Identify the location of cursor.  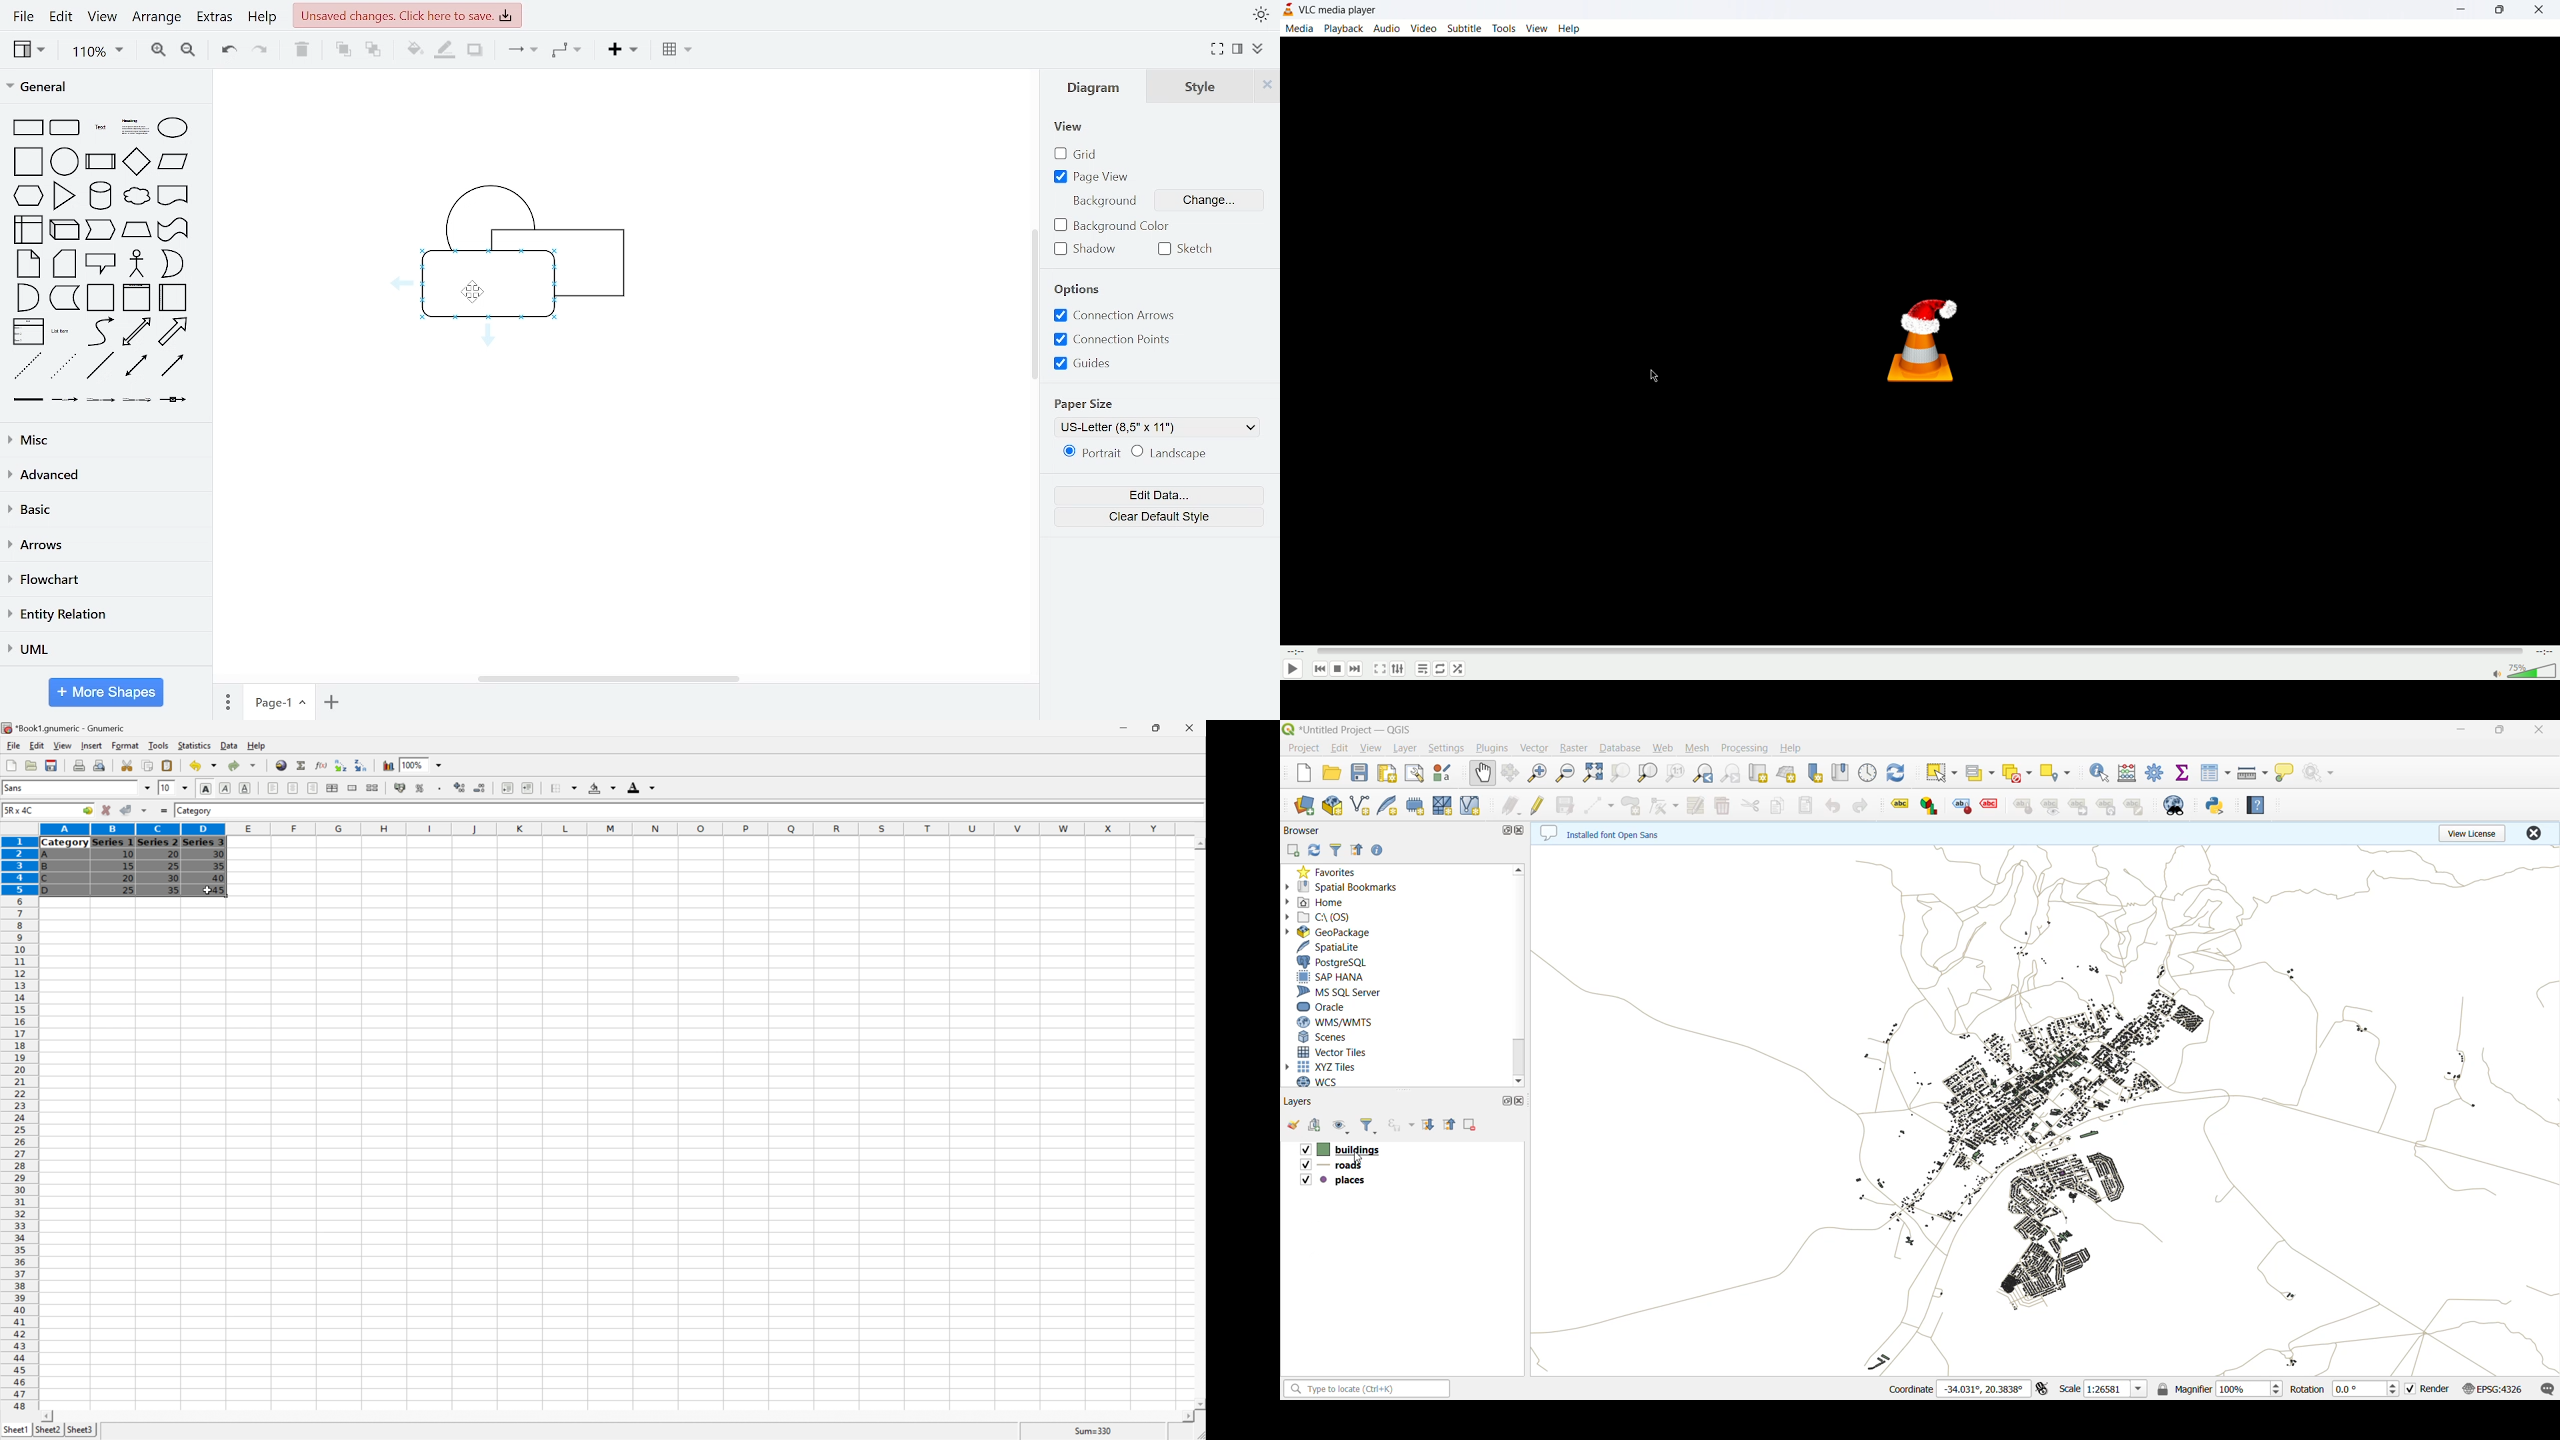
(1655, 376).